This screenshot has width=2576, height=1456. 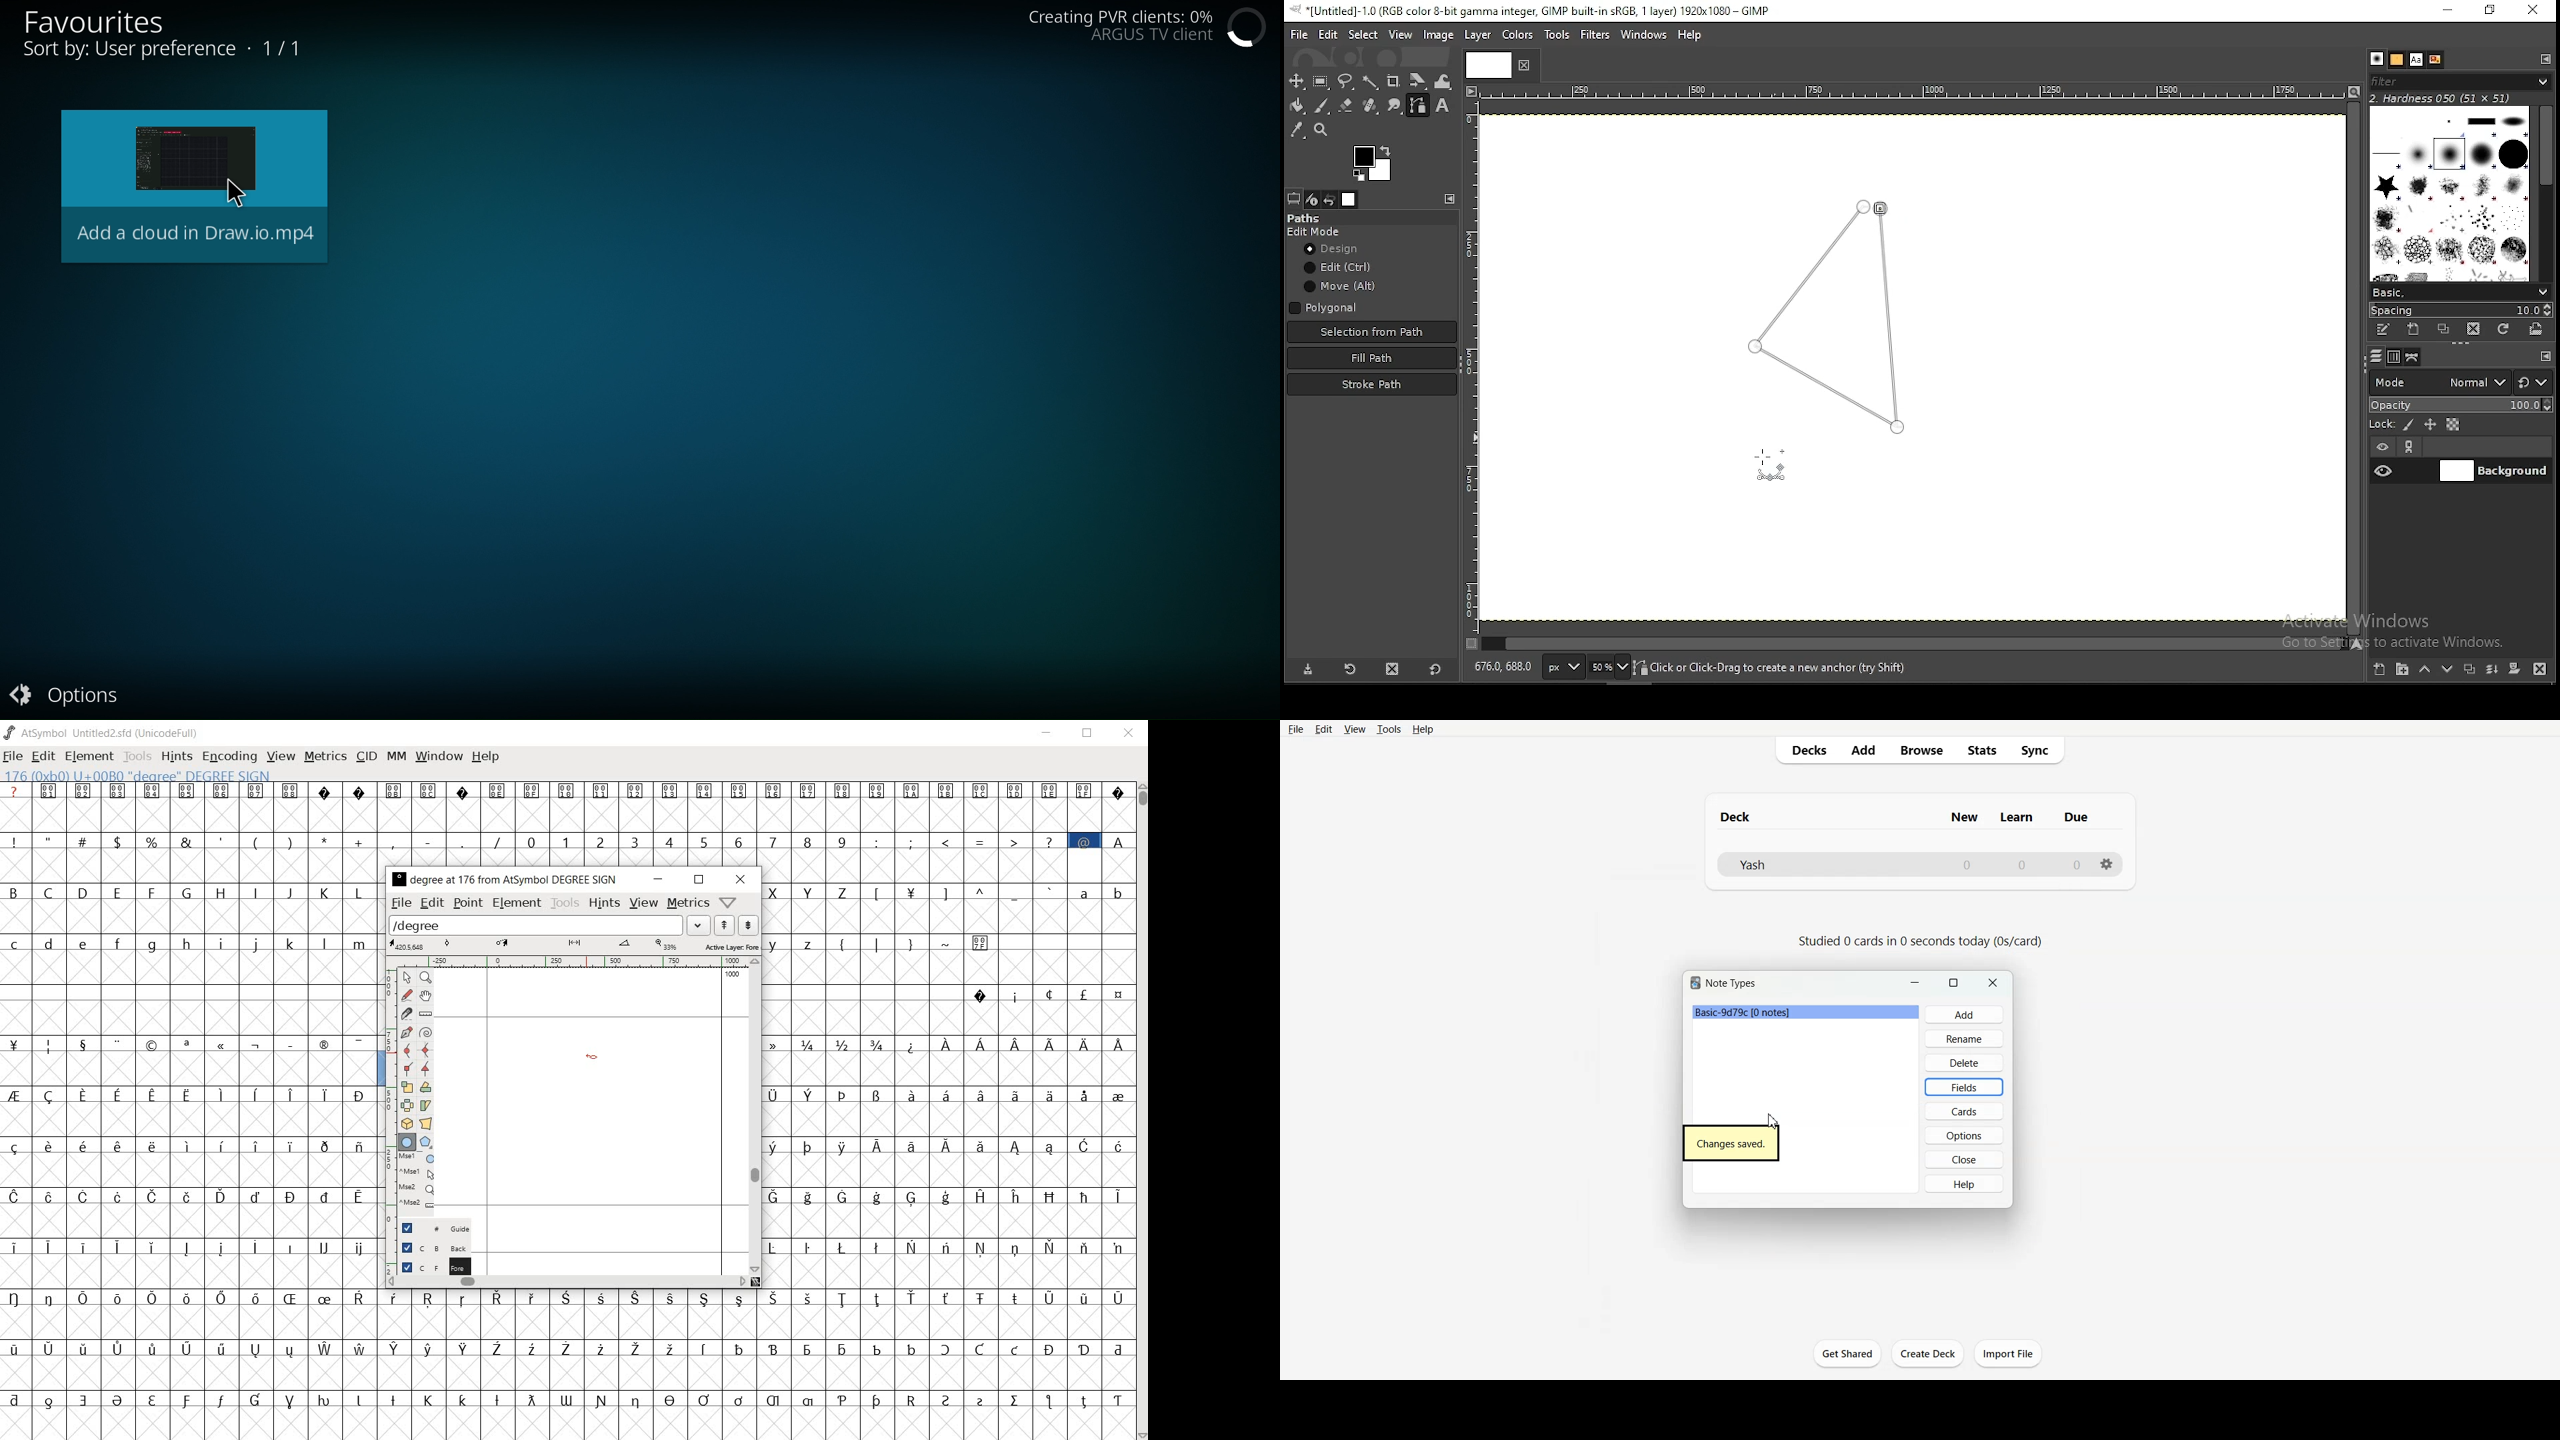 I want to click on file, so click(x=1299, y=35).